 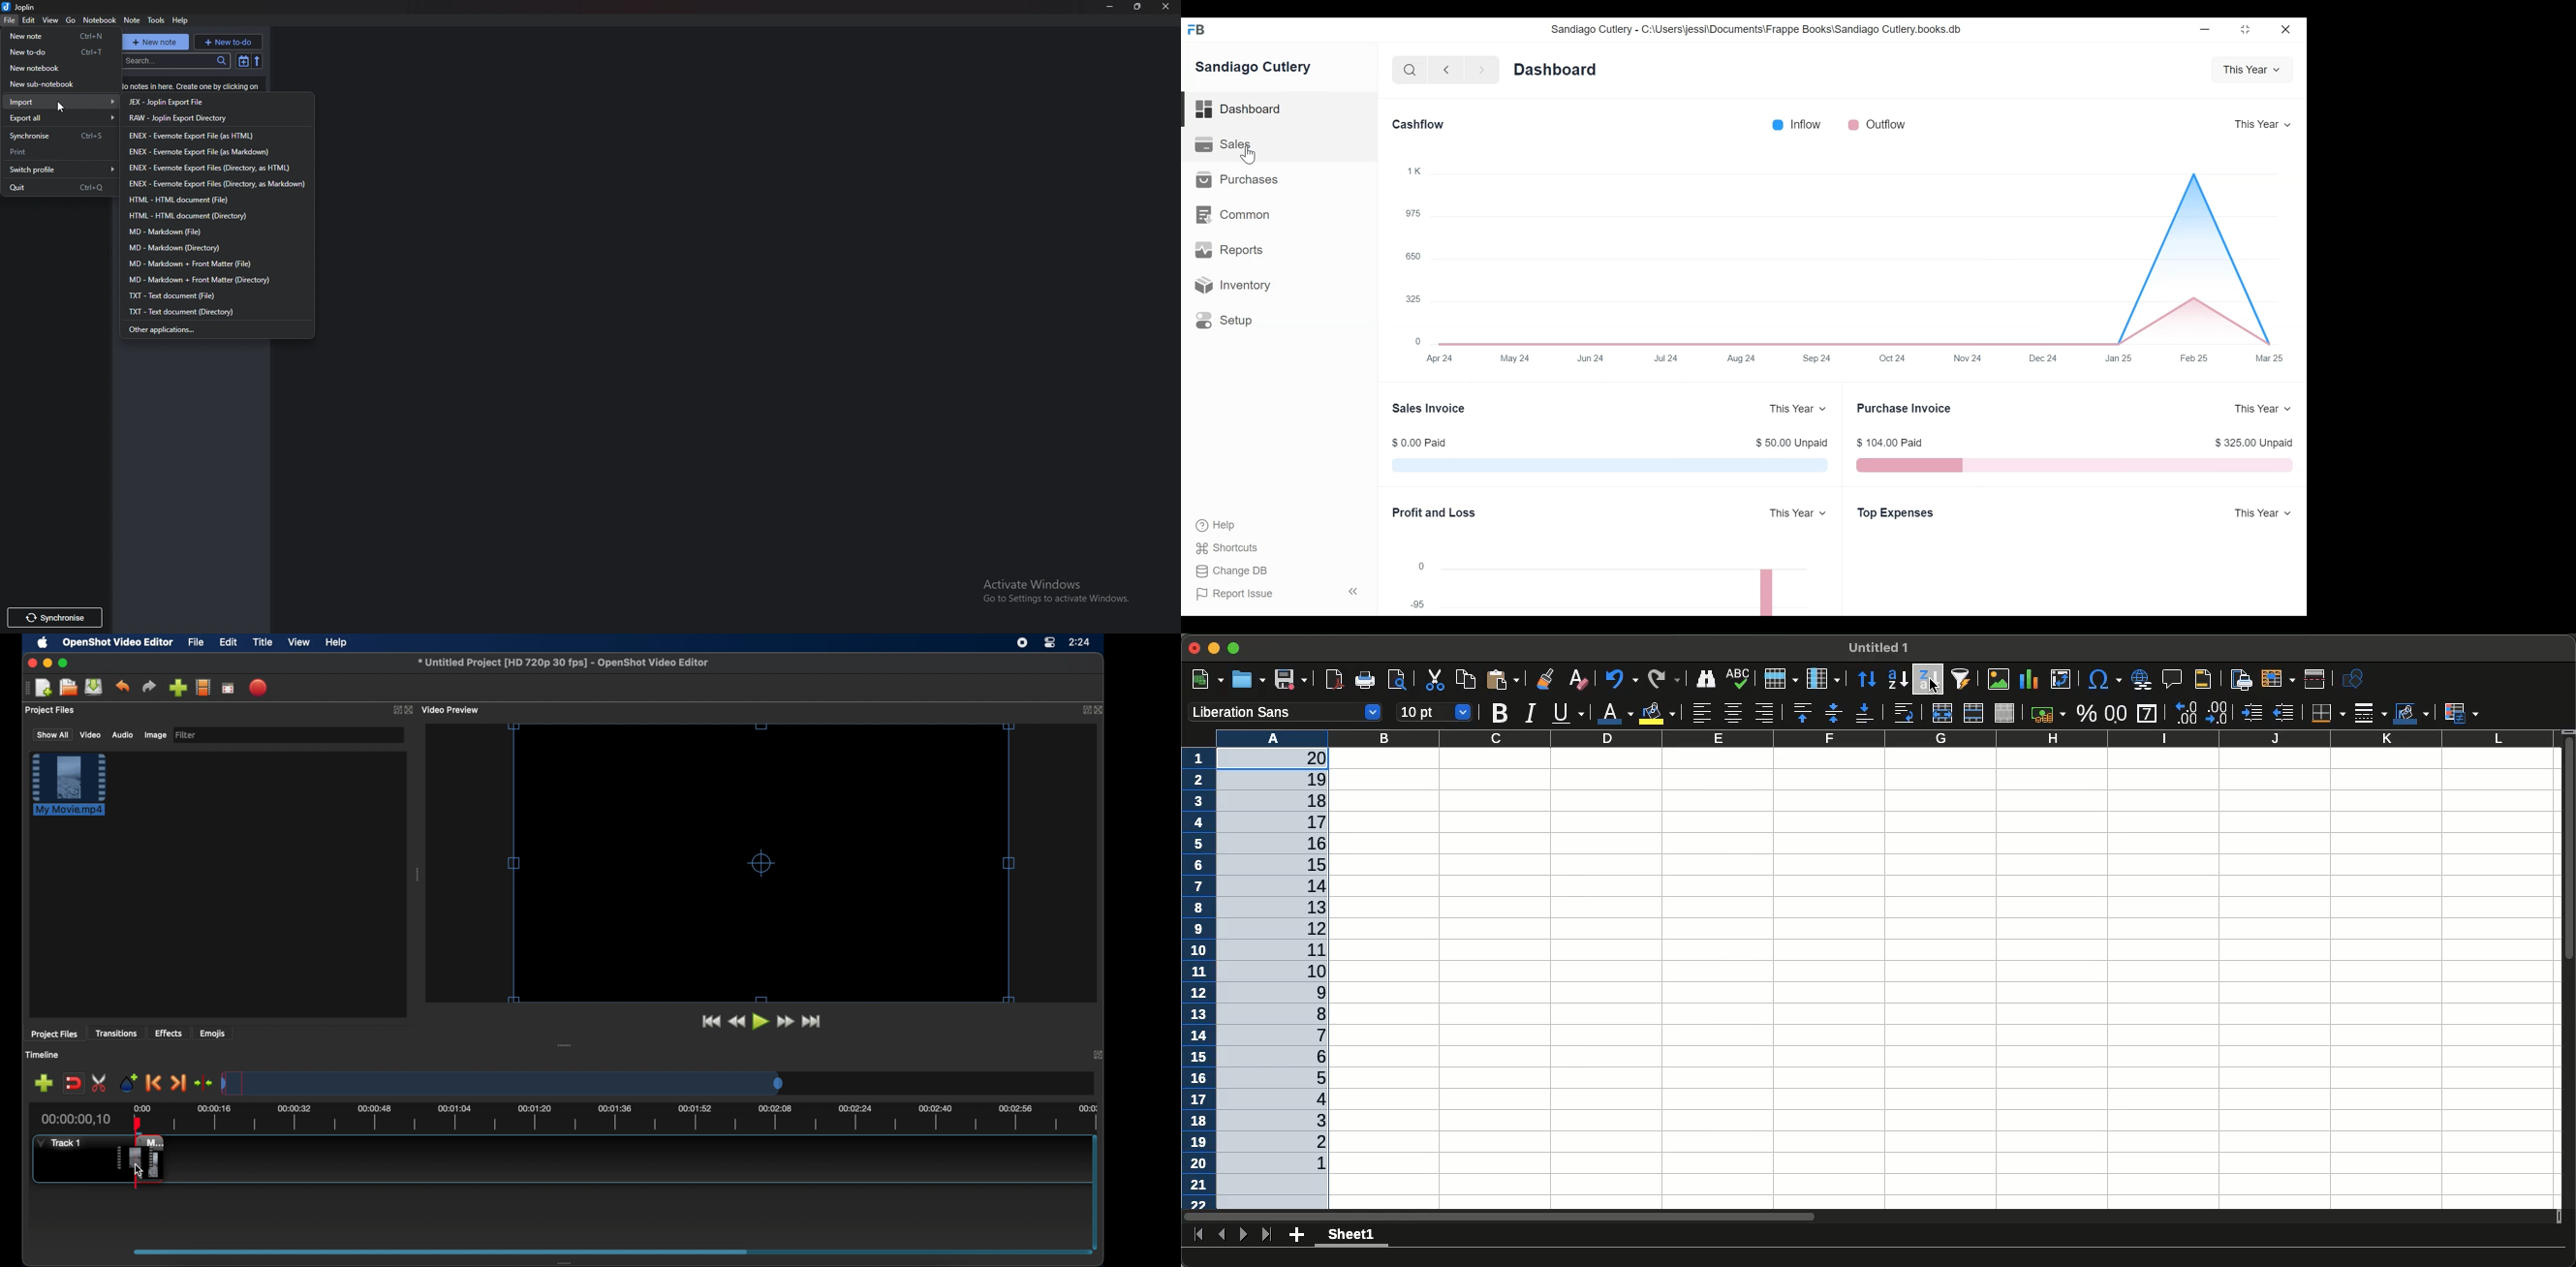 What do you see at coordinates (1305, 1077) in the screenshot?
I see `16` at bounding box center [1305, 1077].